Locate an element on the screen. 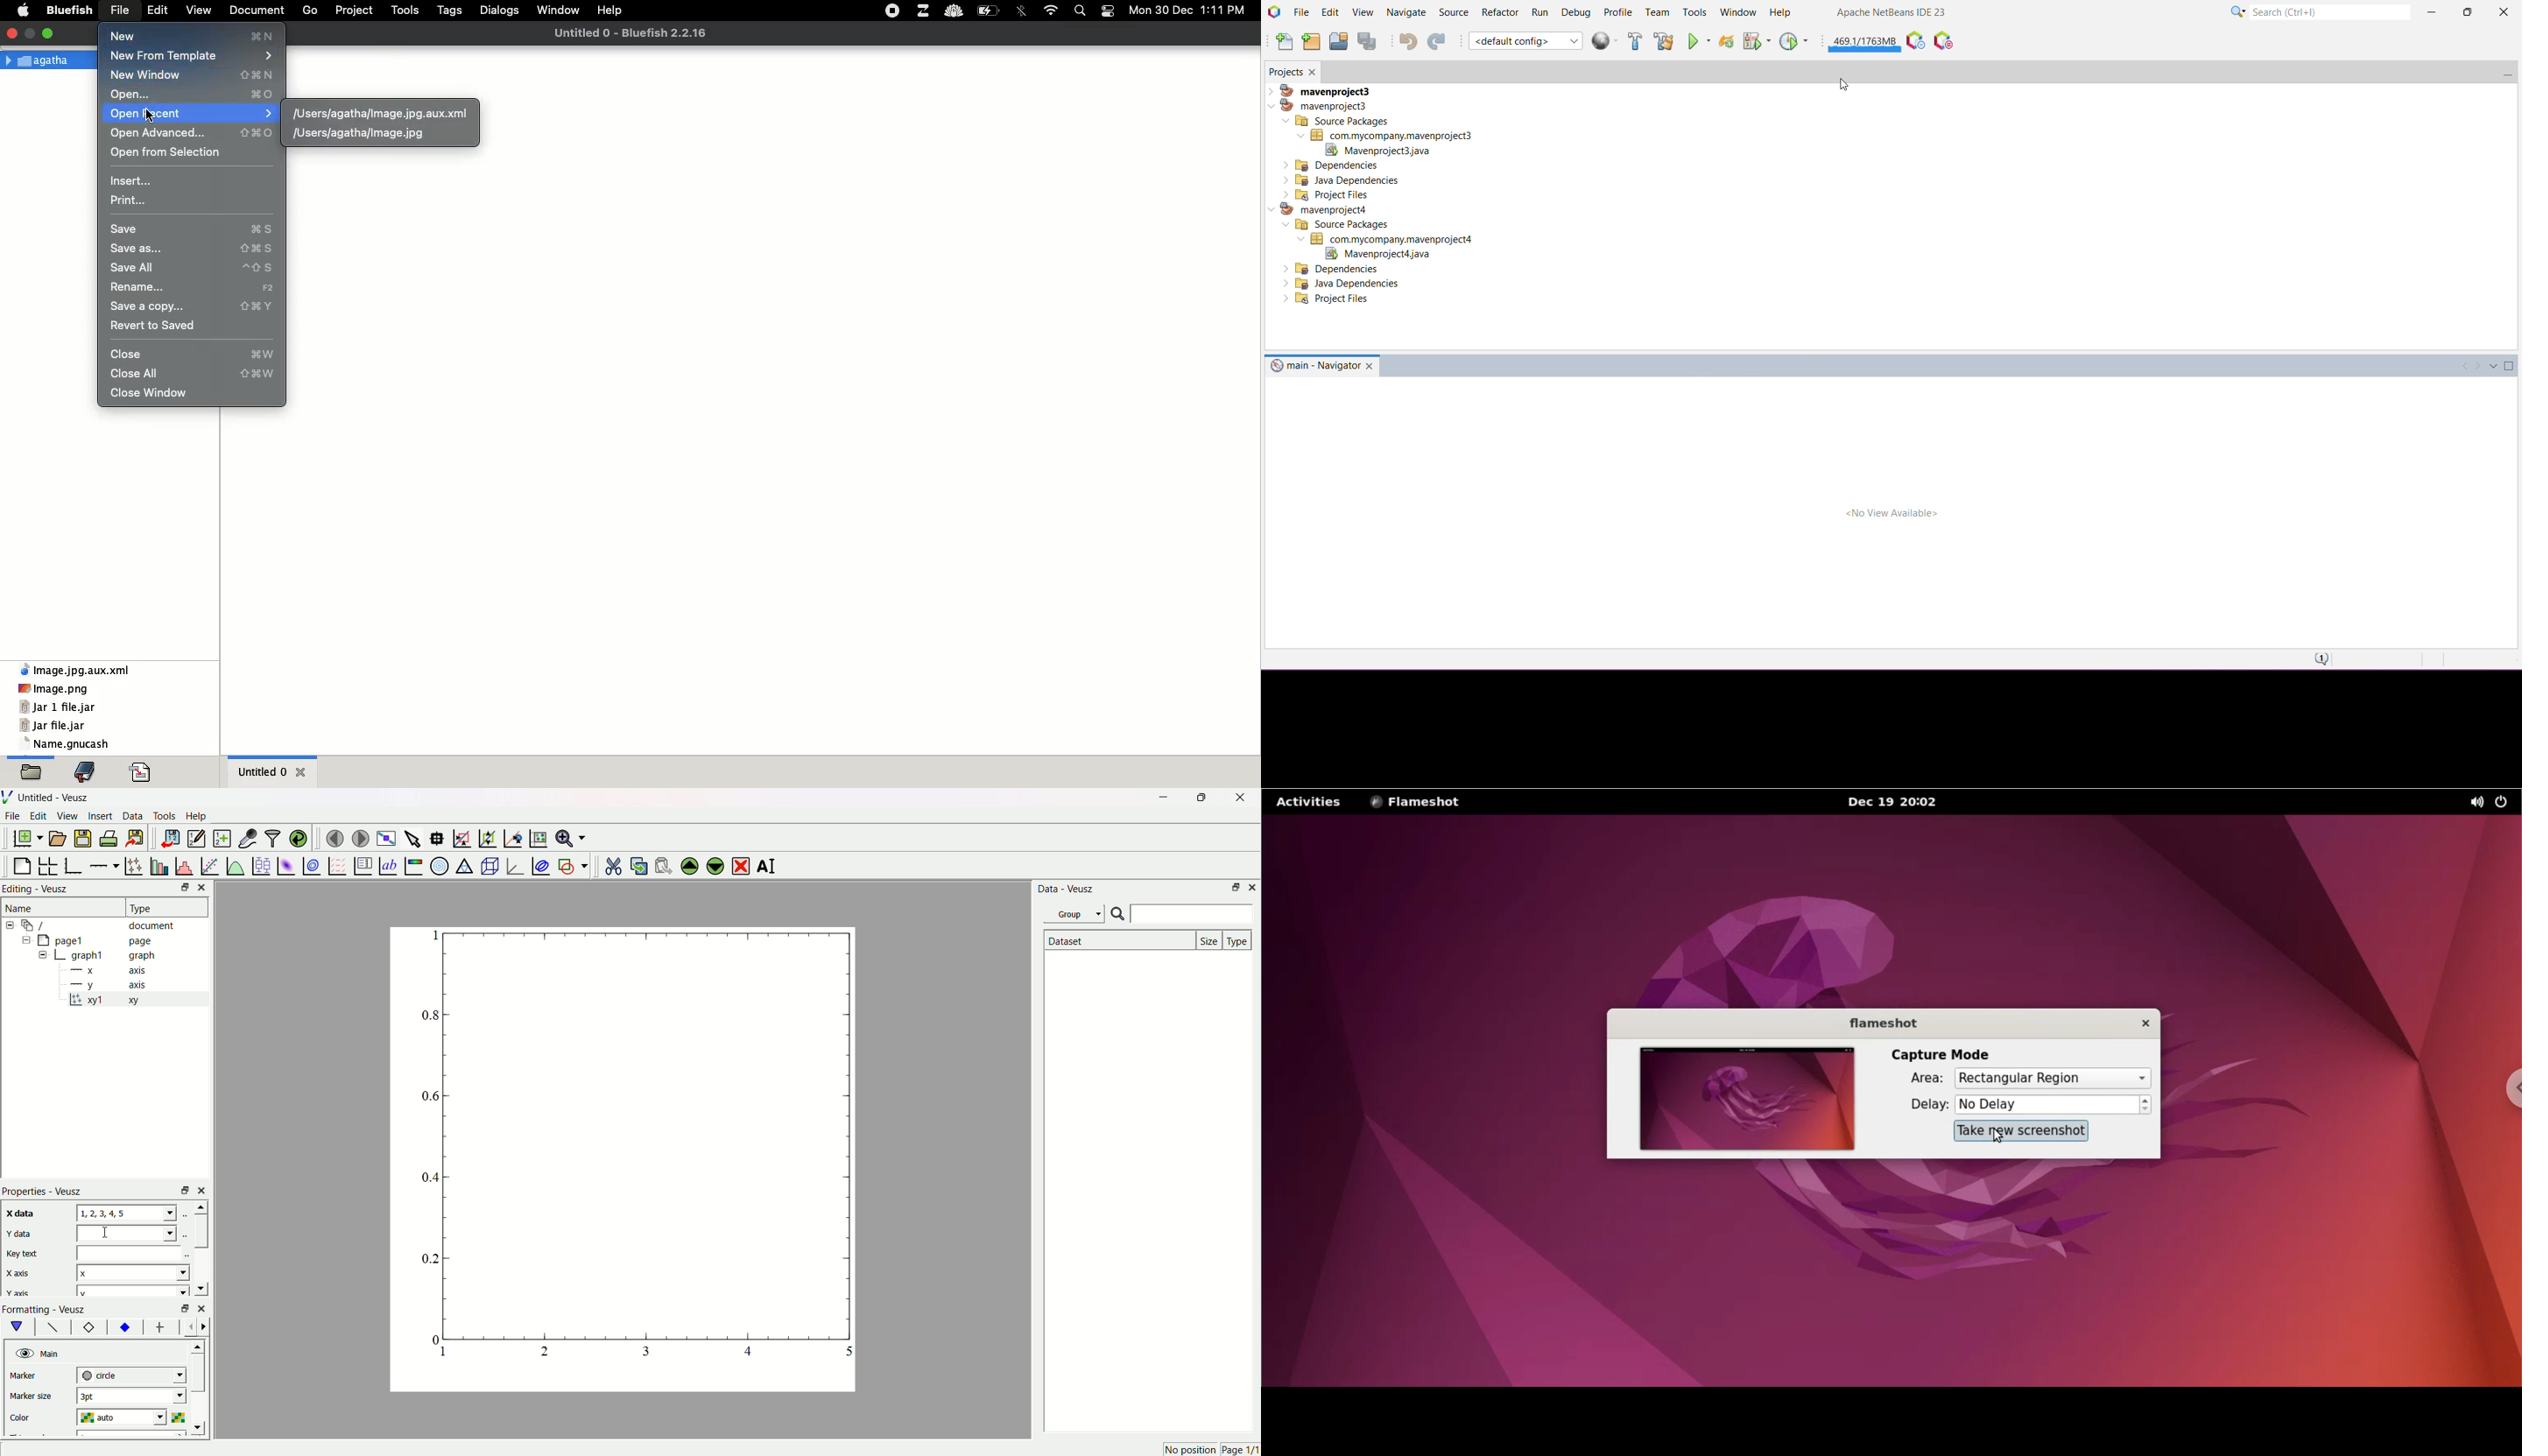 The width and height of the screenshot is (2548, 1456). select items is located at coordinates (414, 837).